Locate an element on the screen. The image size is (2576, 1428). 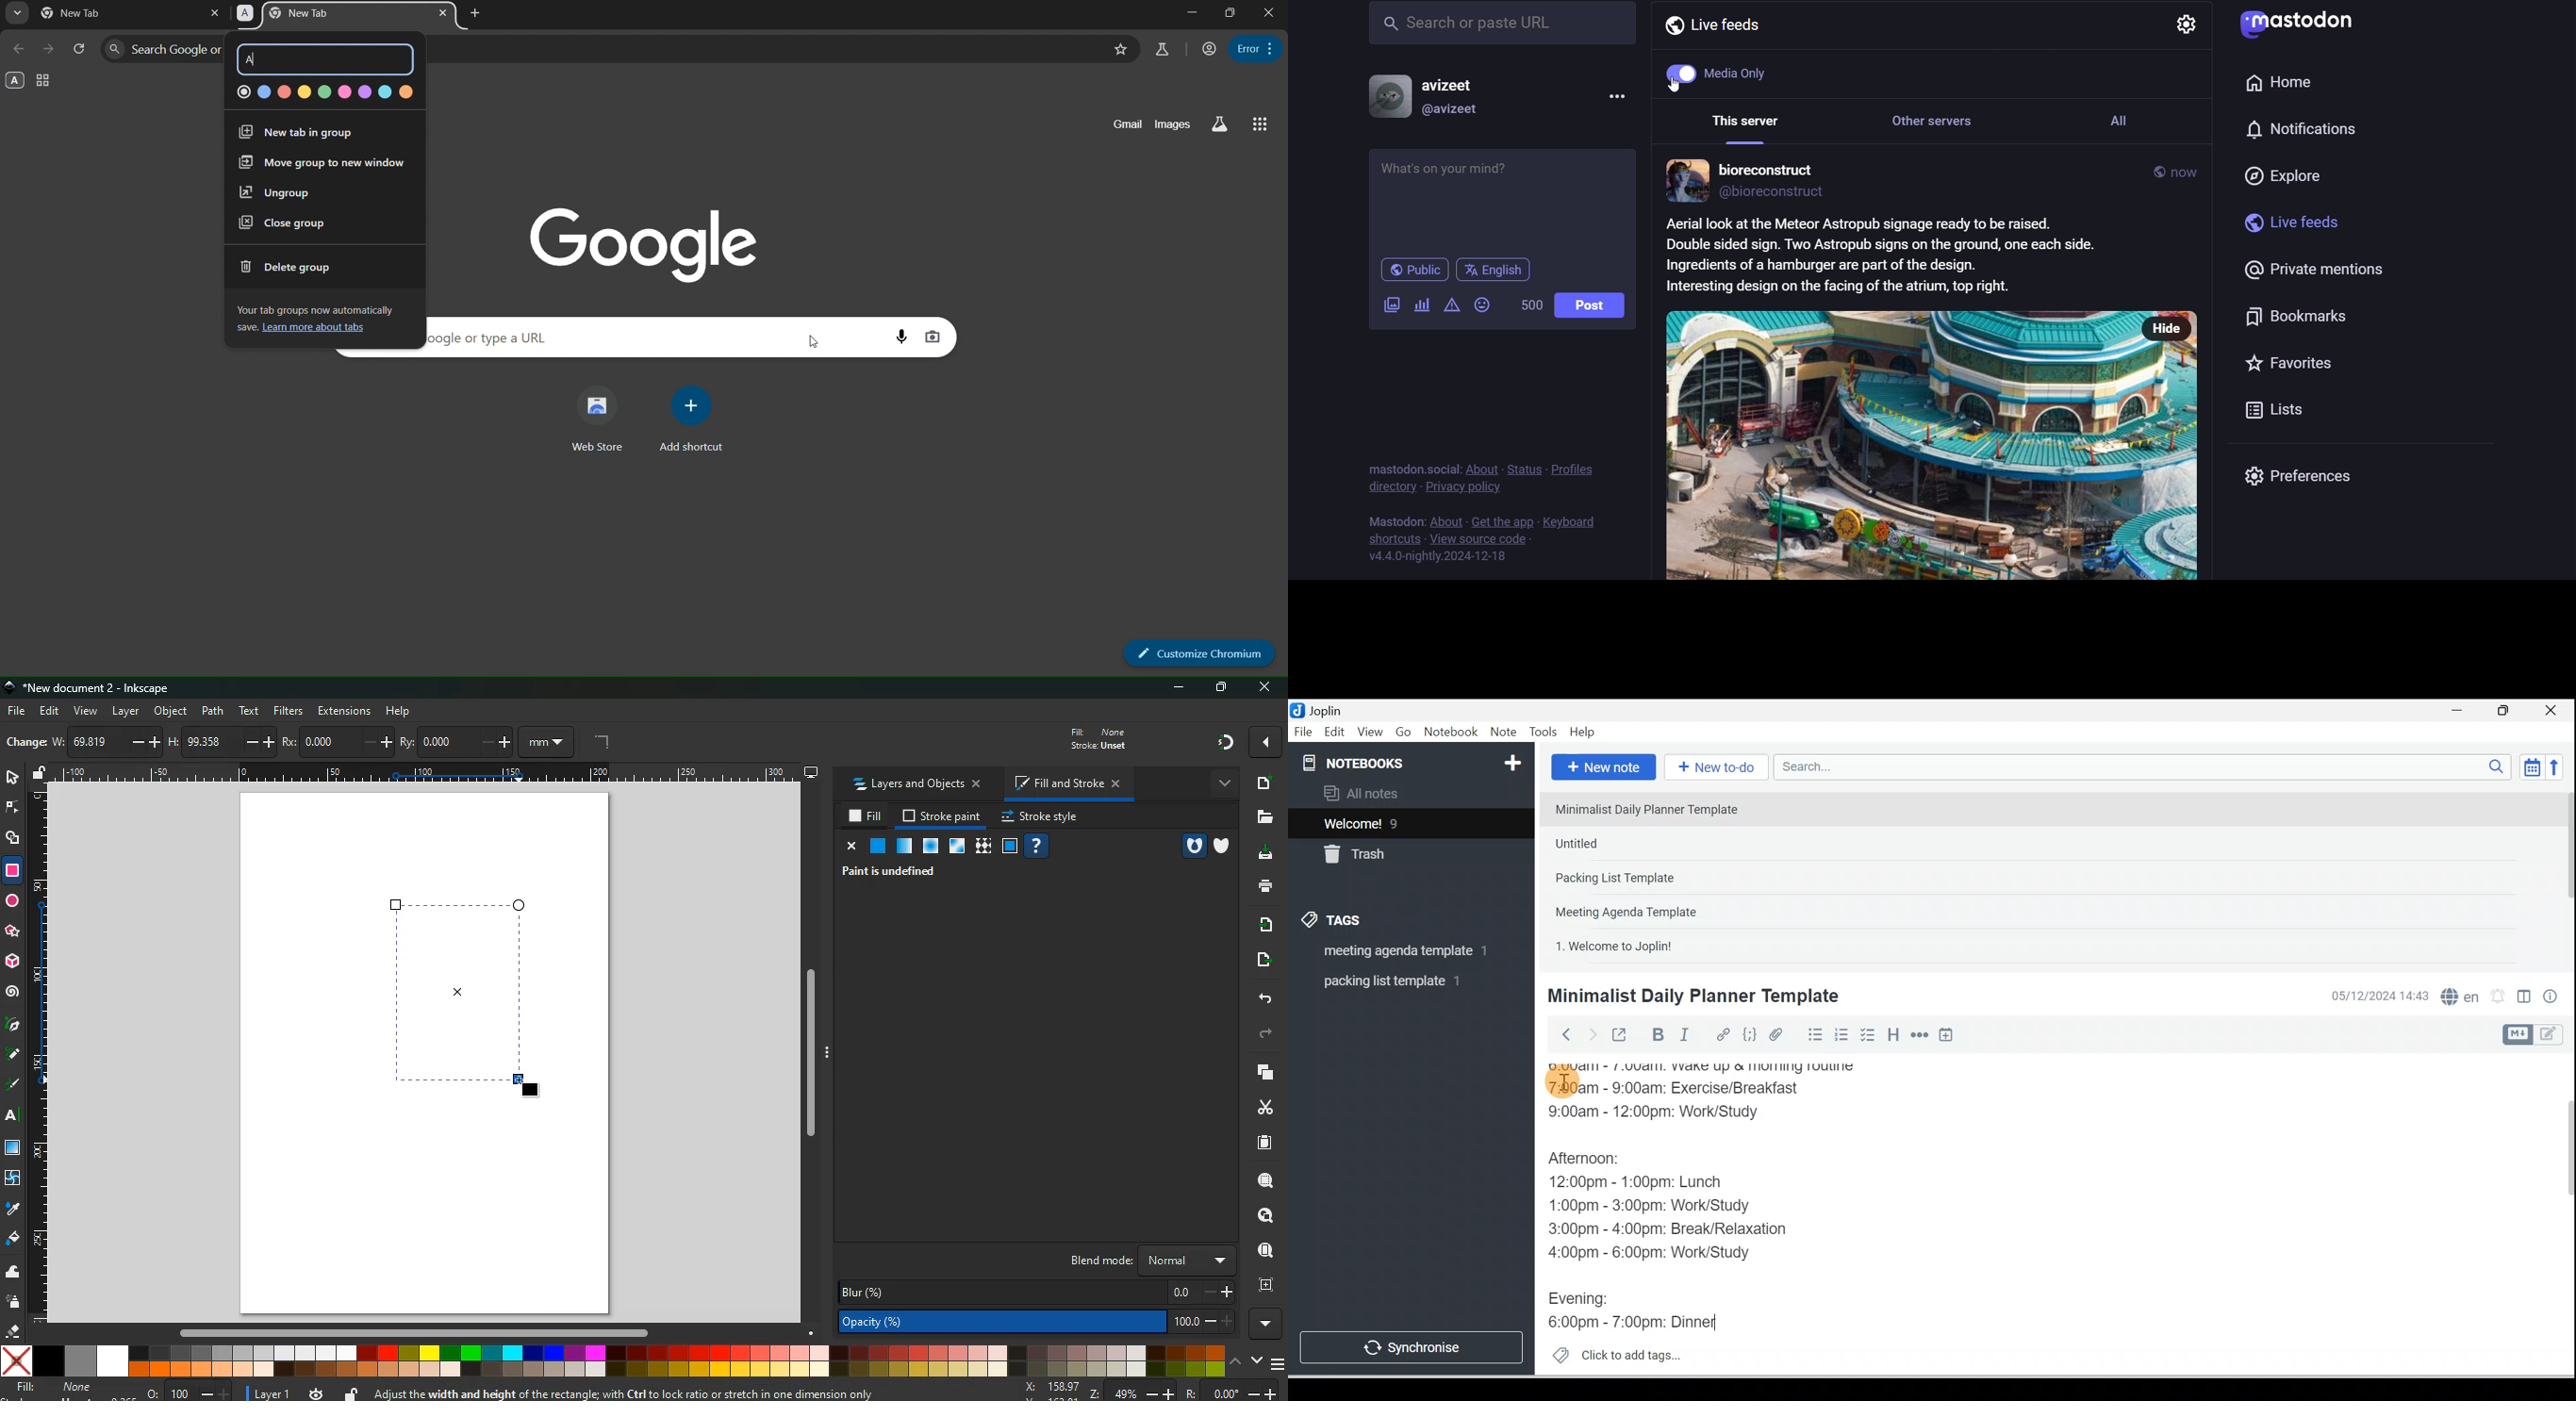
Italic is located at coordinates (1687, 1037).